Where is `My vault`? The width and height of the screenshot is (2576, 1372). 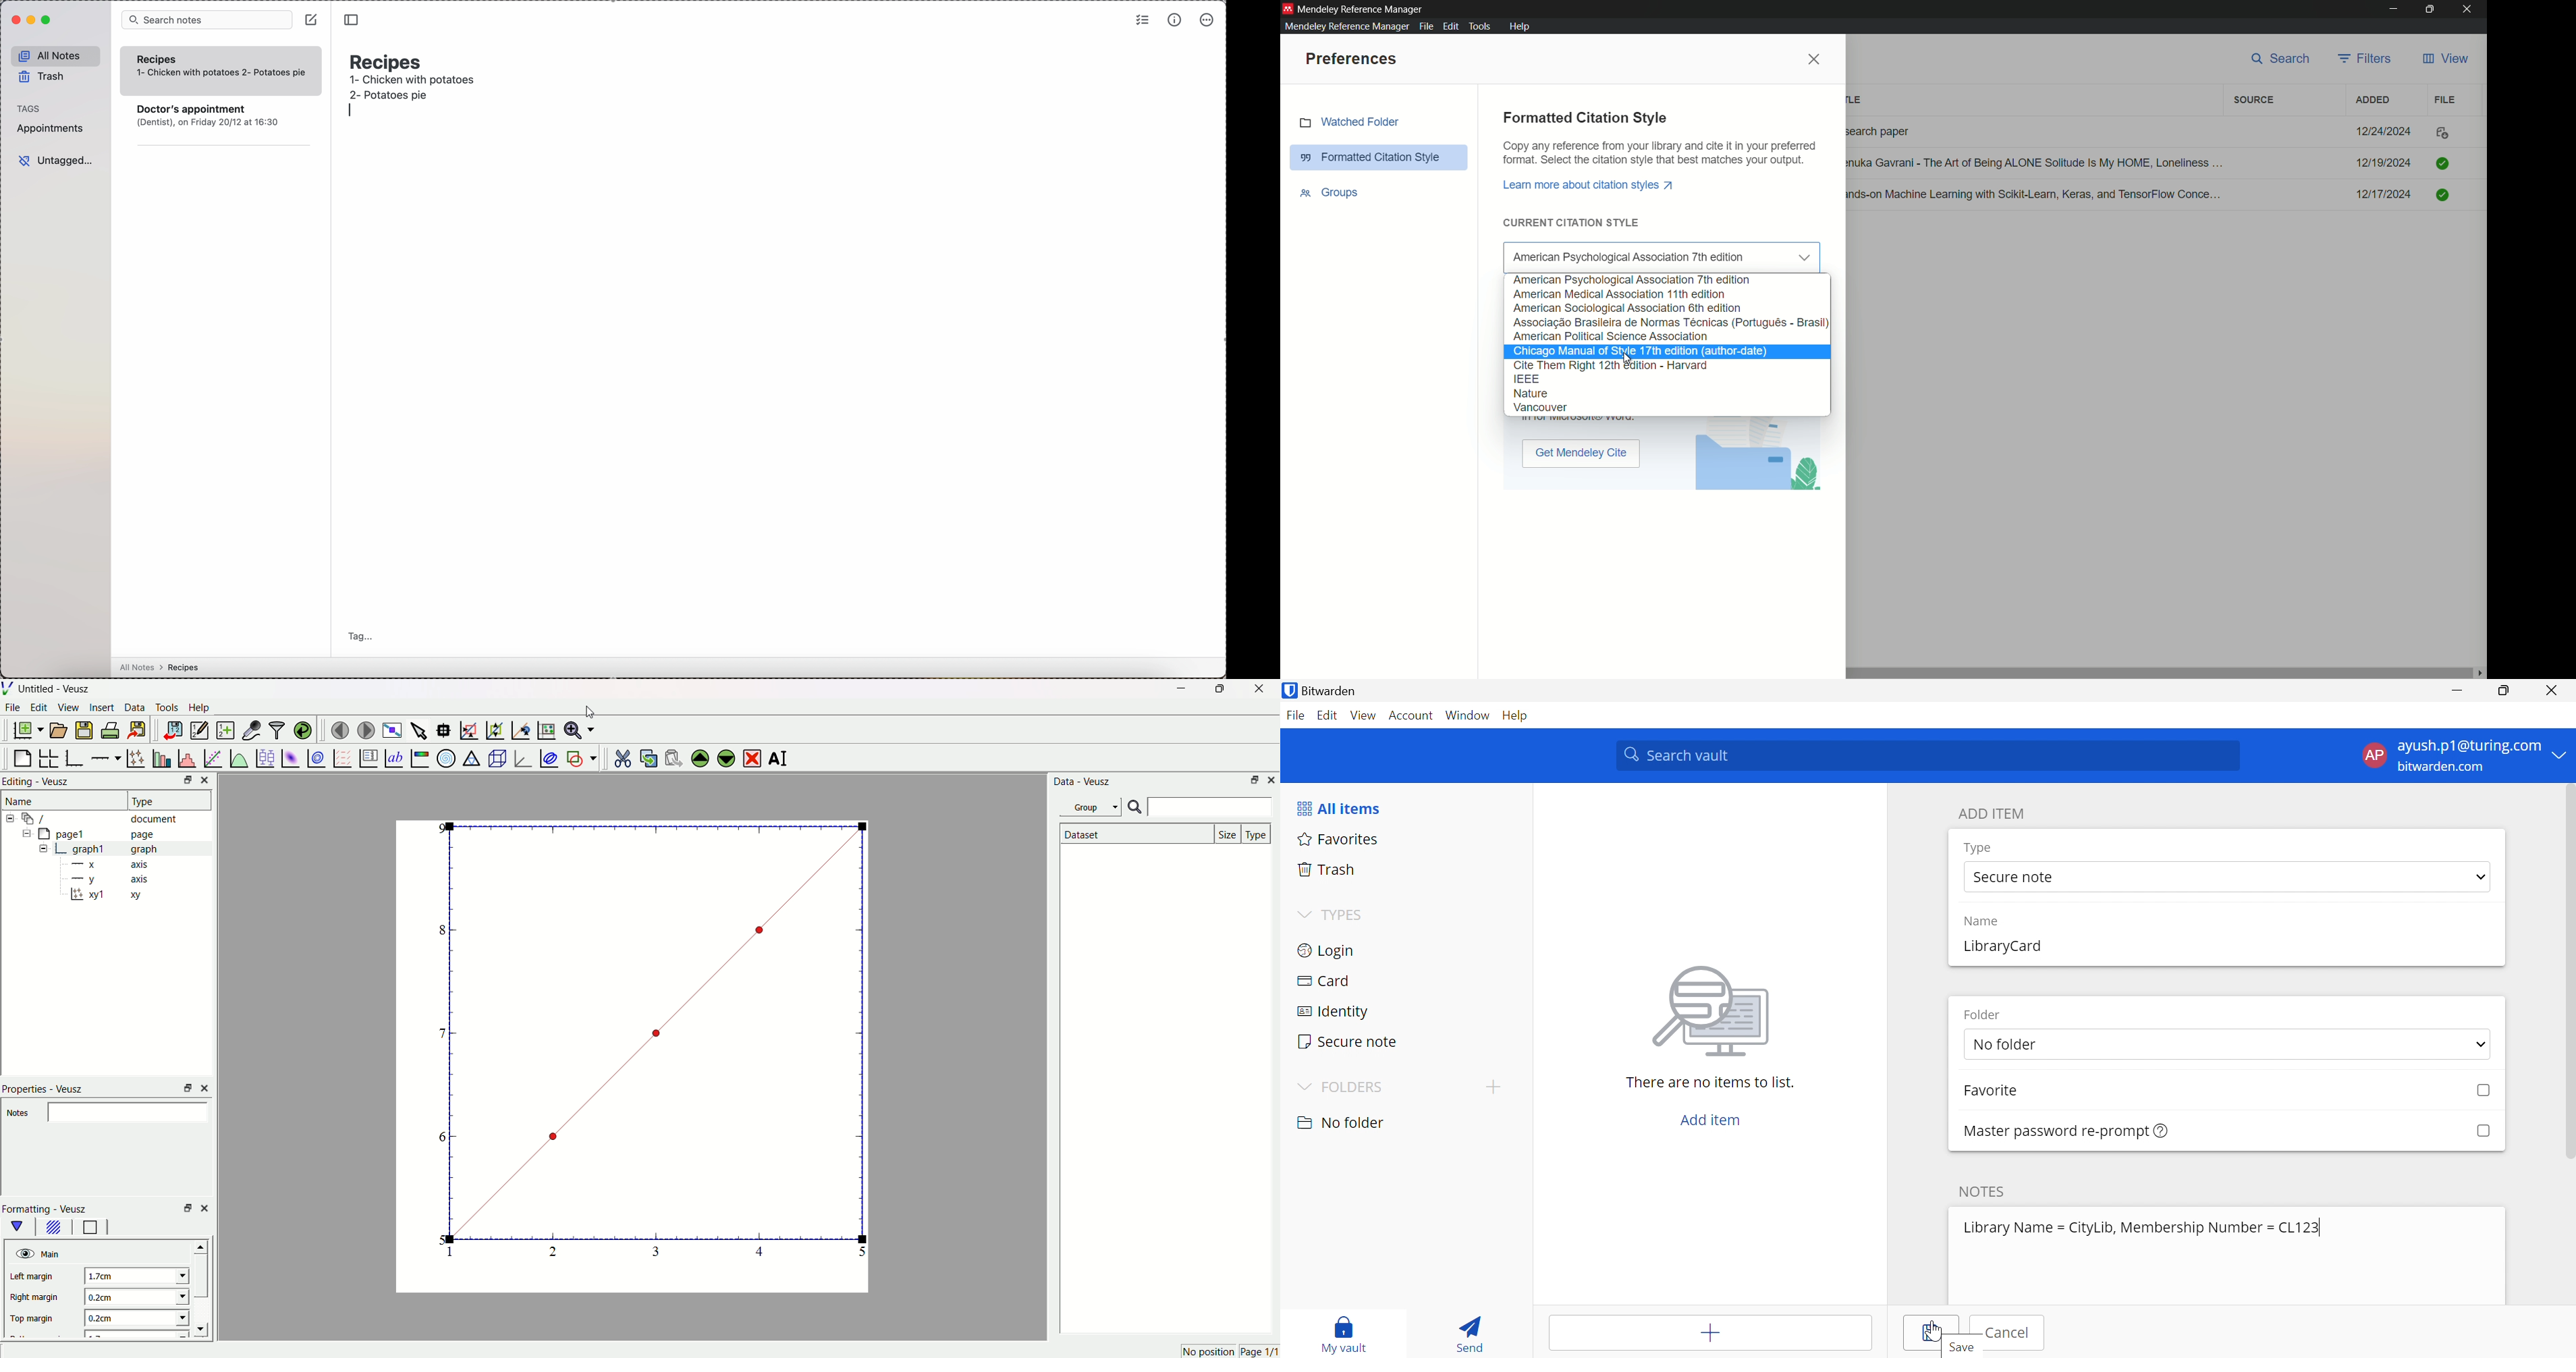
My vault is located at coordinates (1346, 1334).